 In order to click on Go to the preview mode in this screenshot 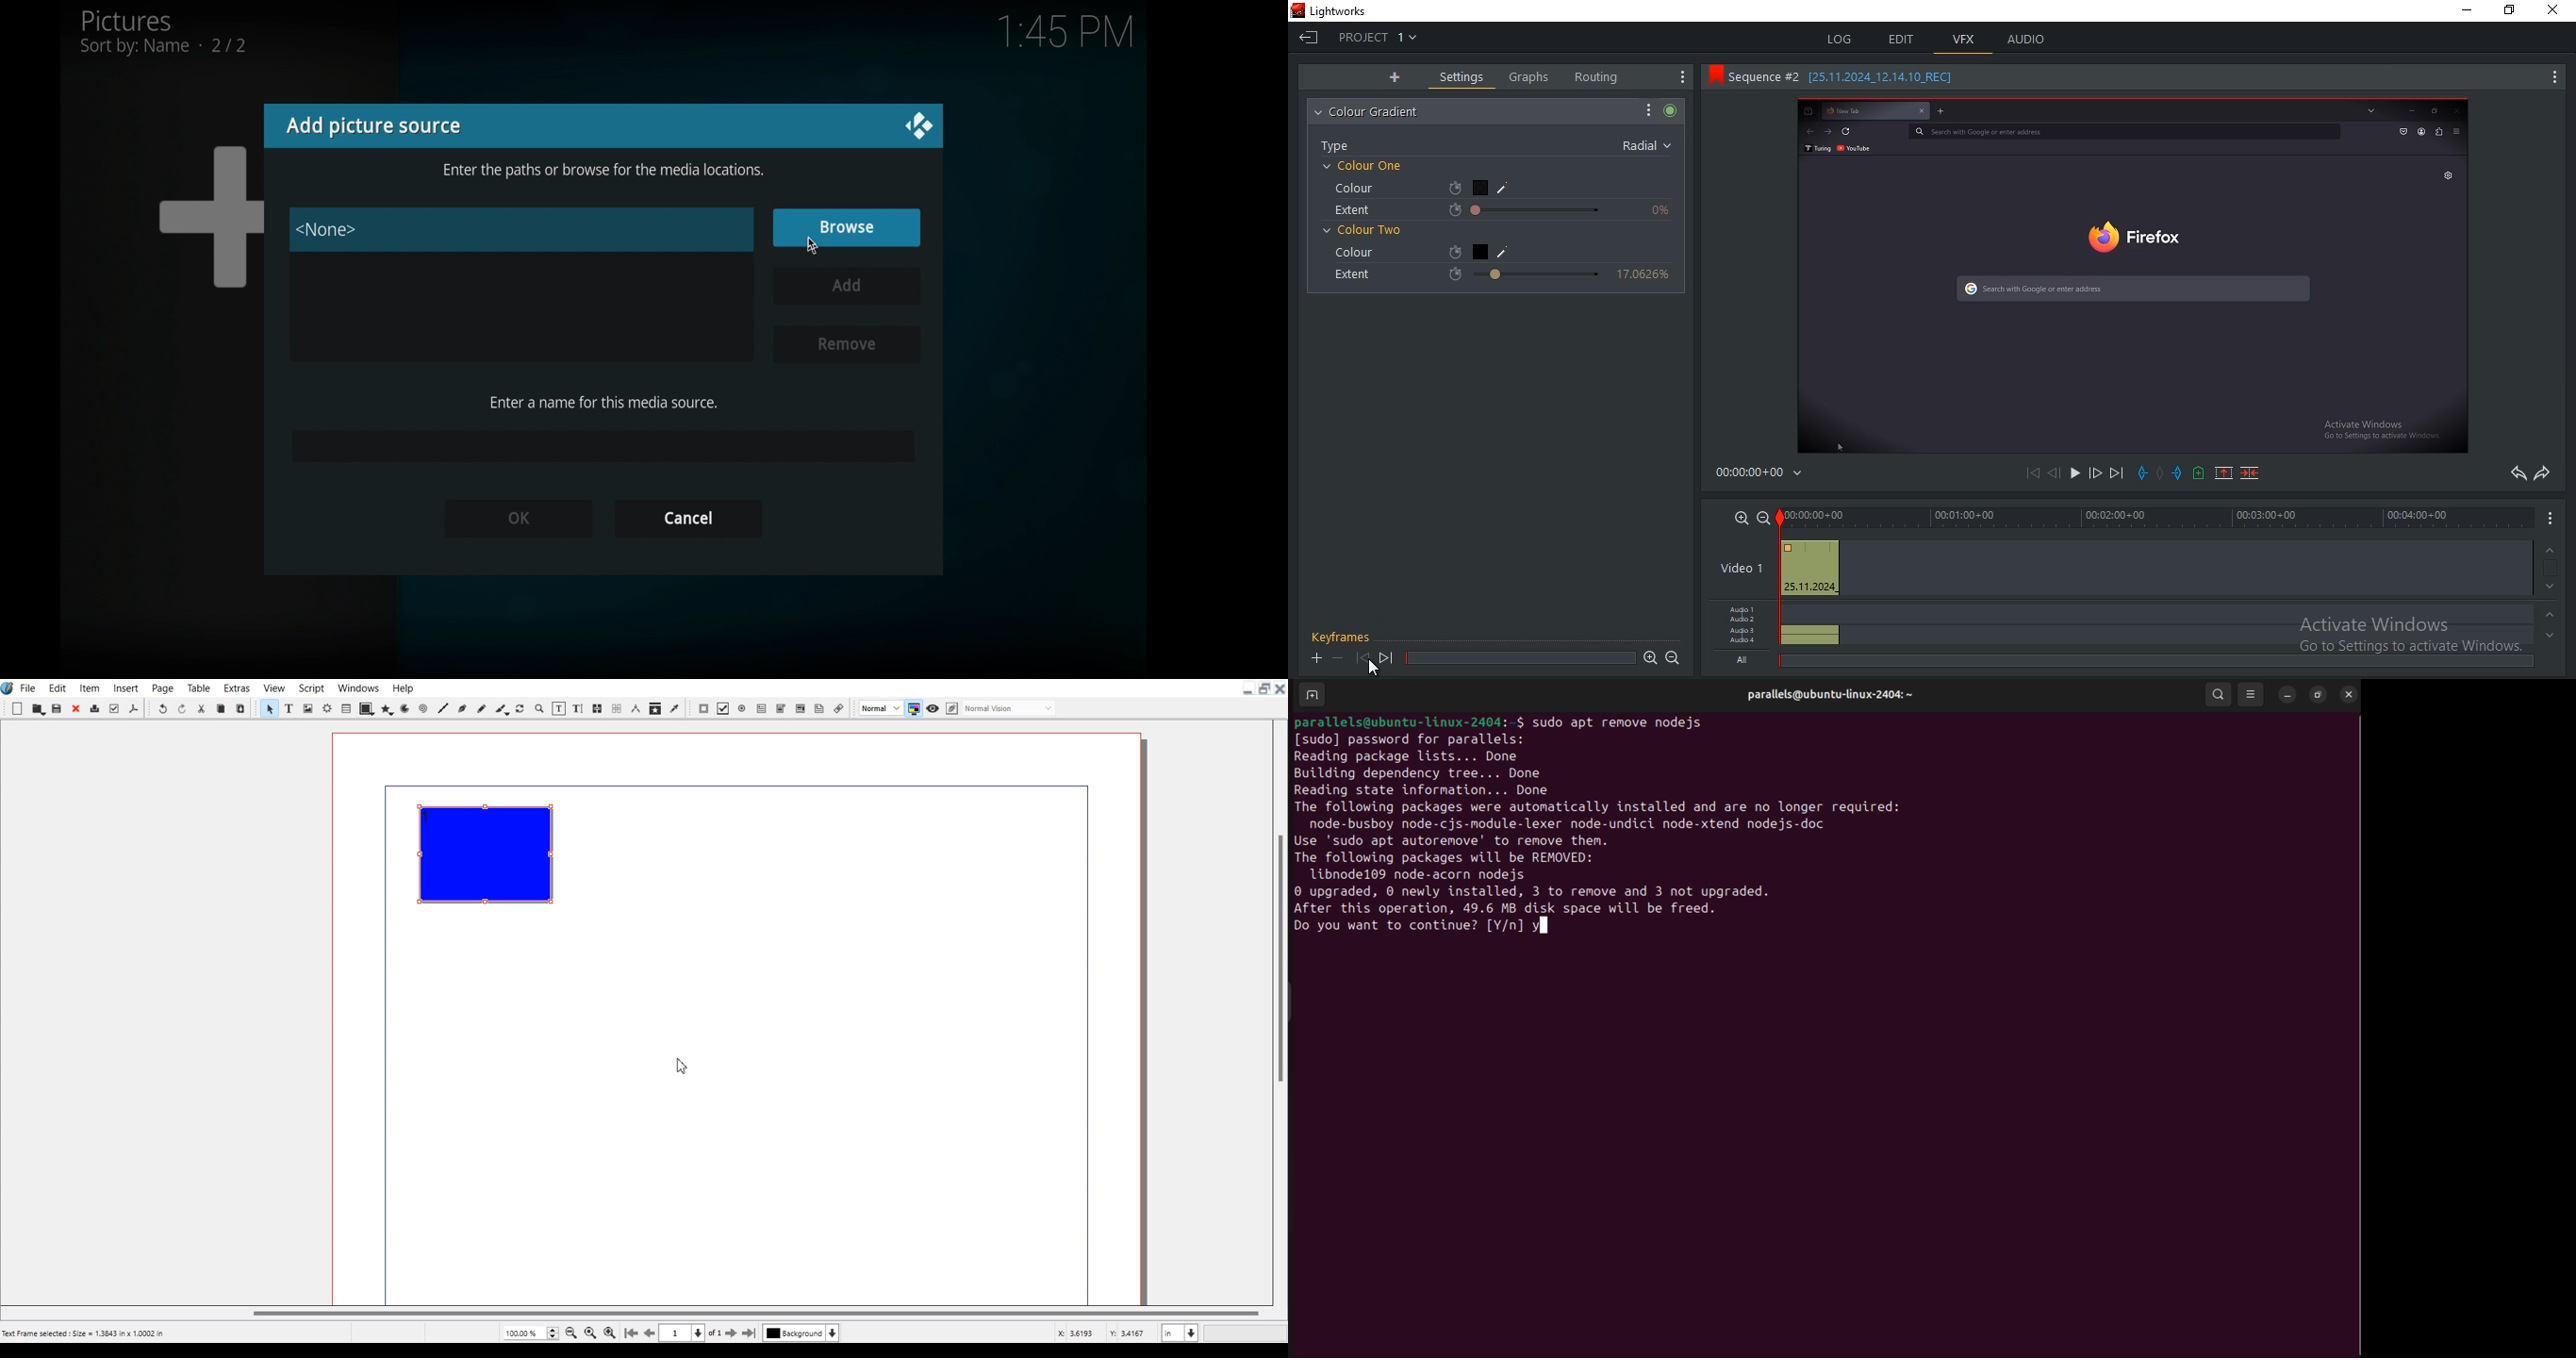, I will do `click(650, 1333)`.